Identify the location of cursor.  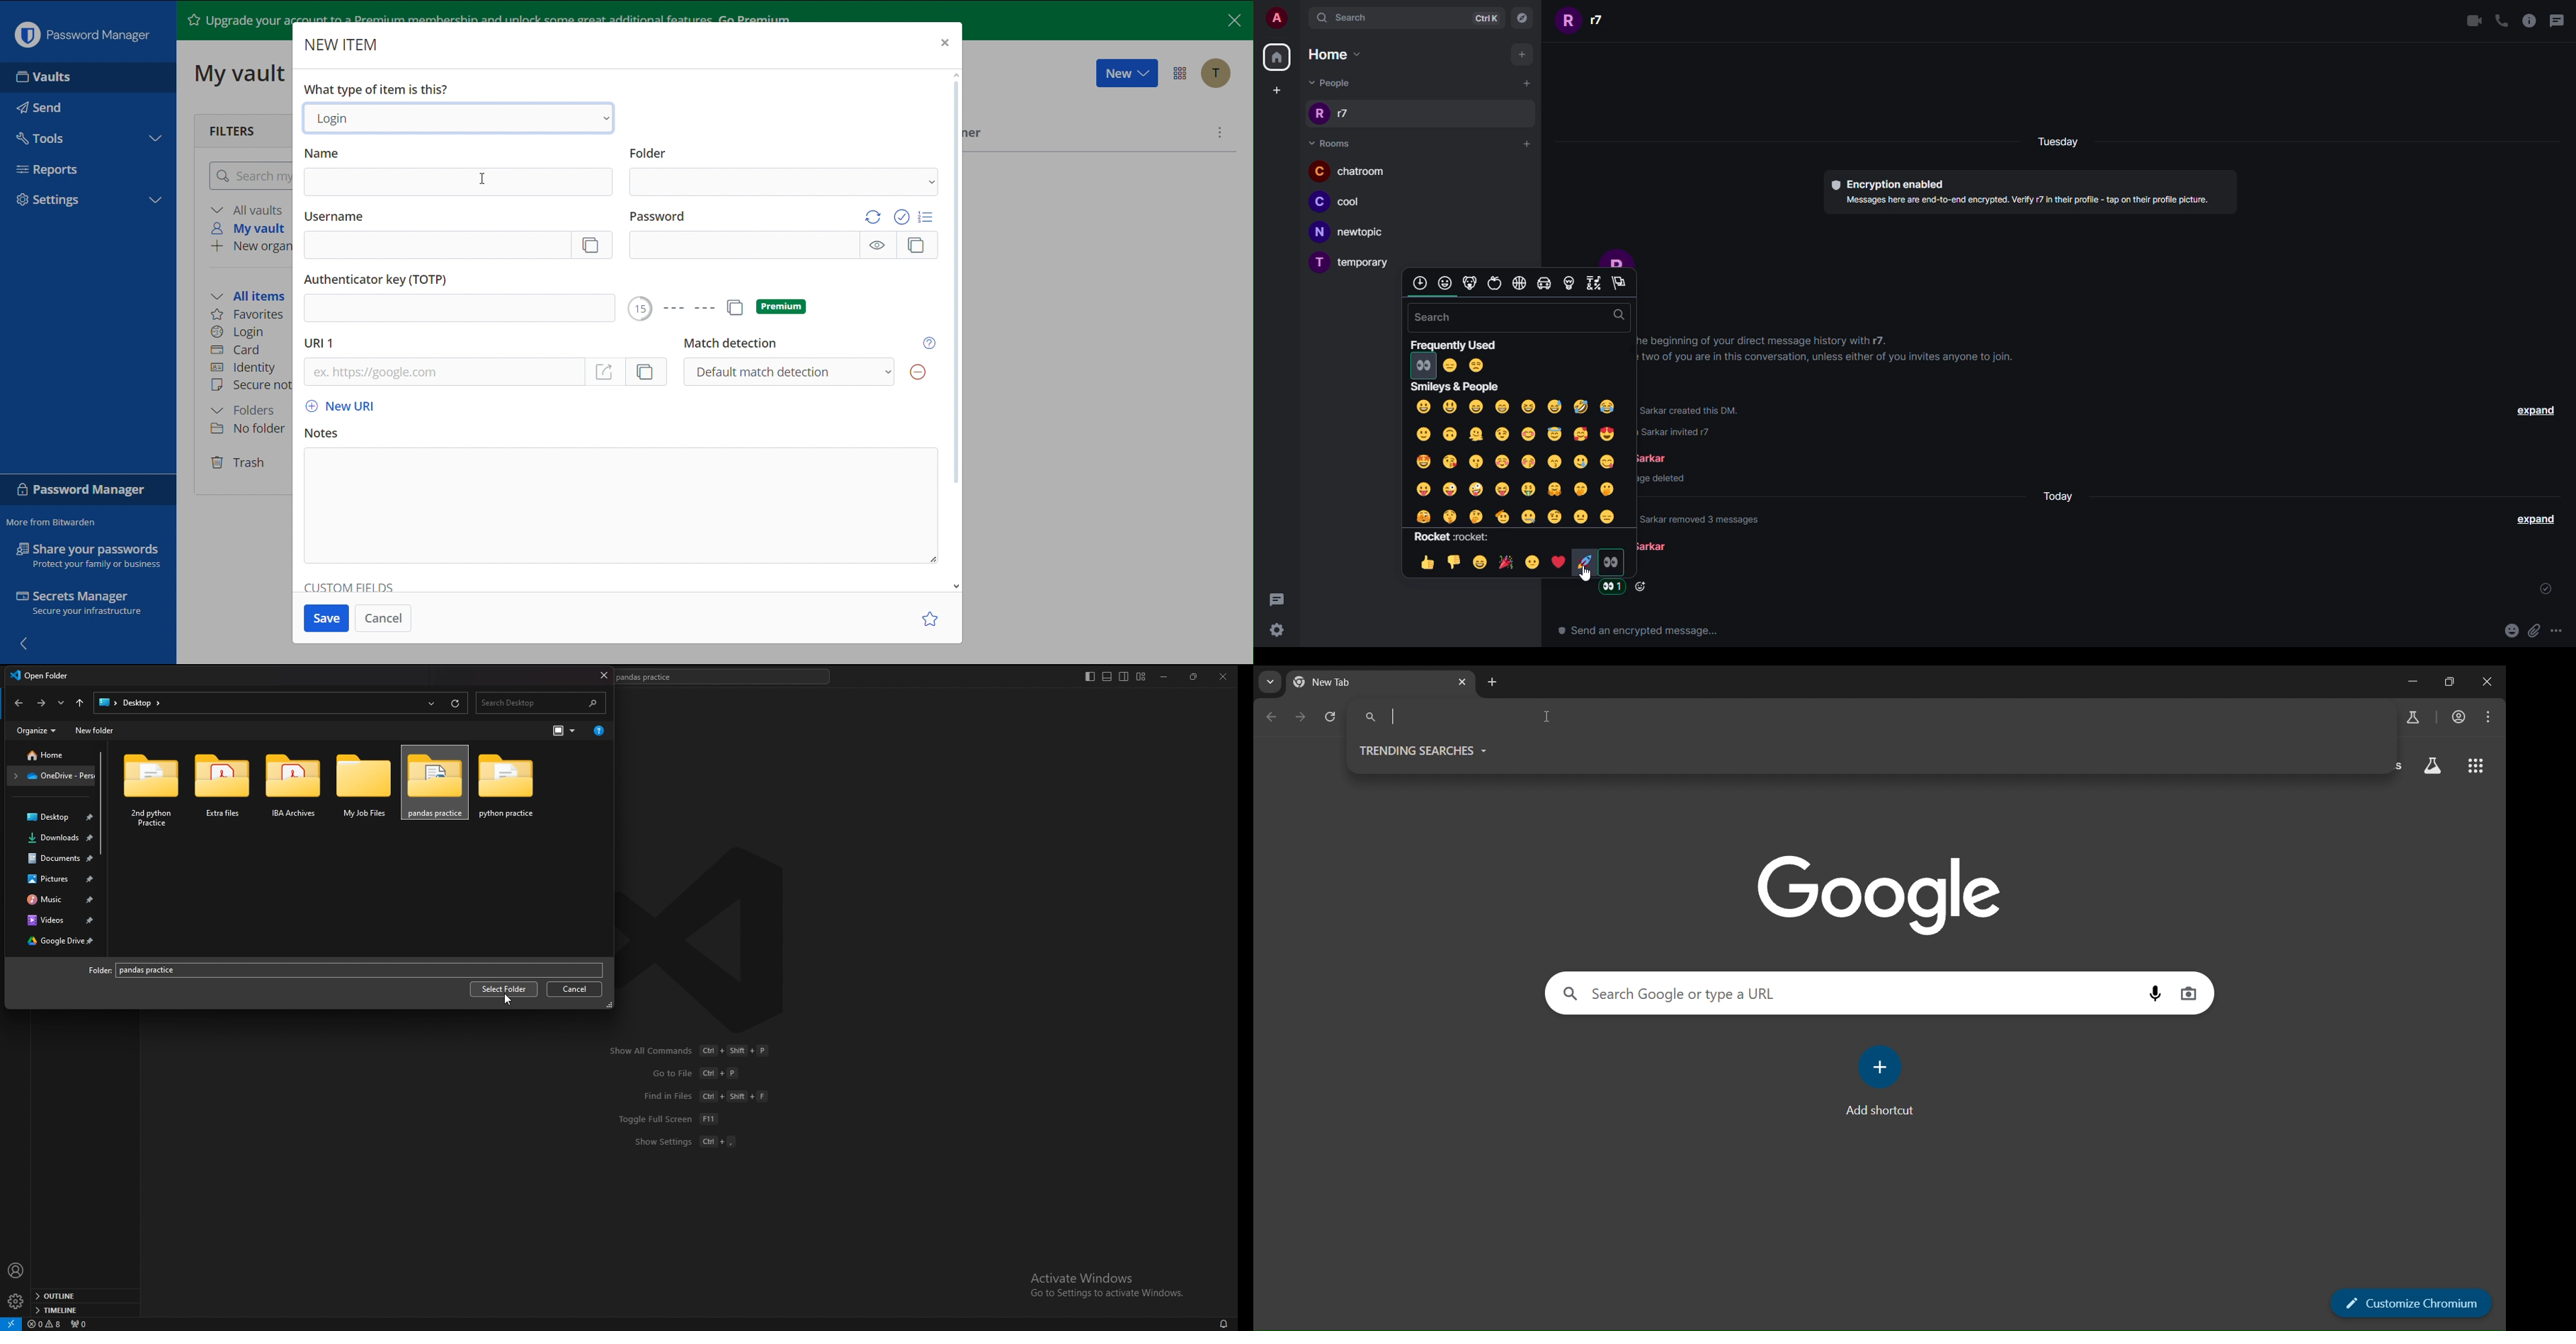
(1550, 715).